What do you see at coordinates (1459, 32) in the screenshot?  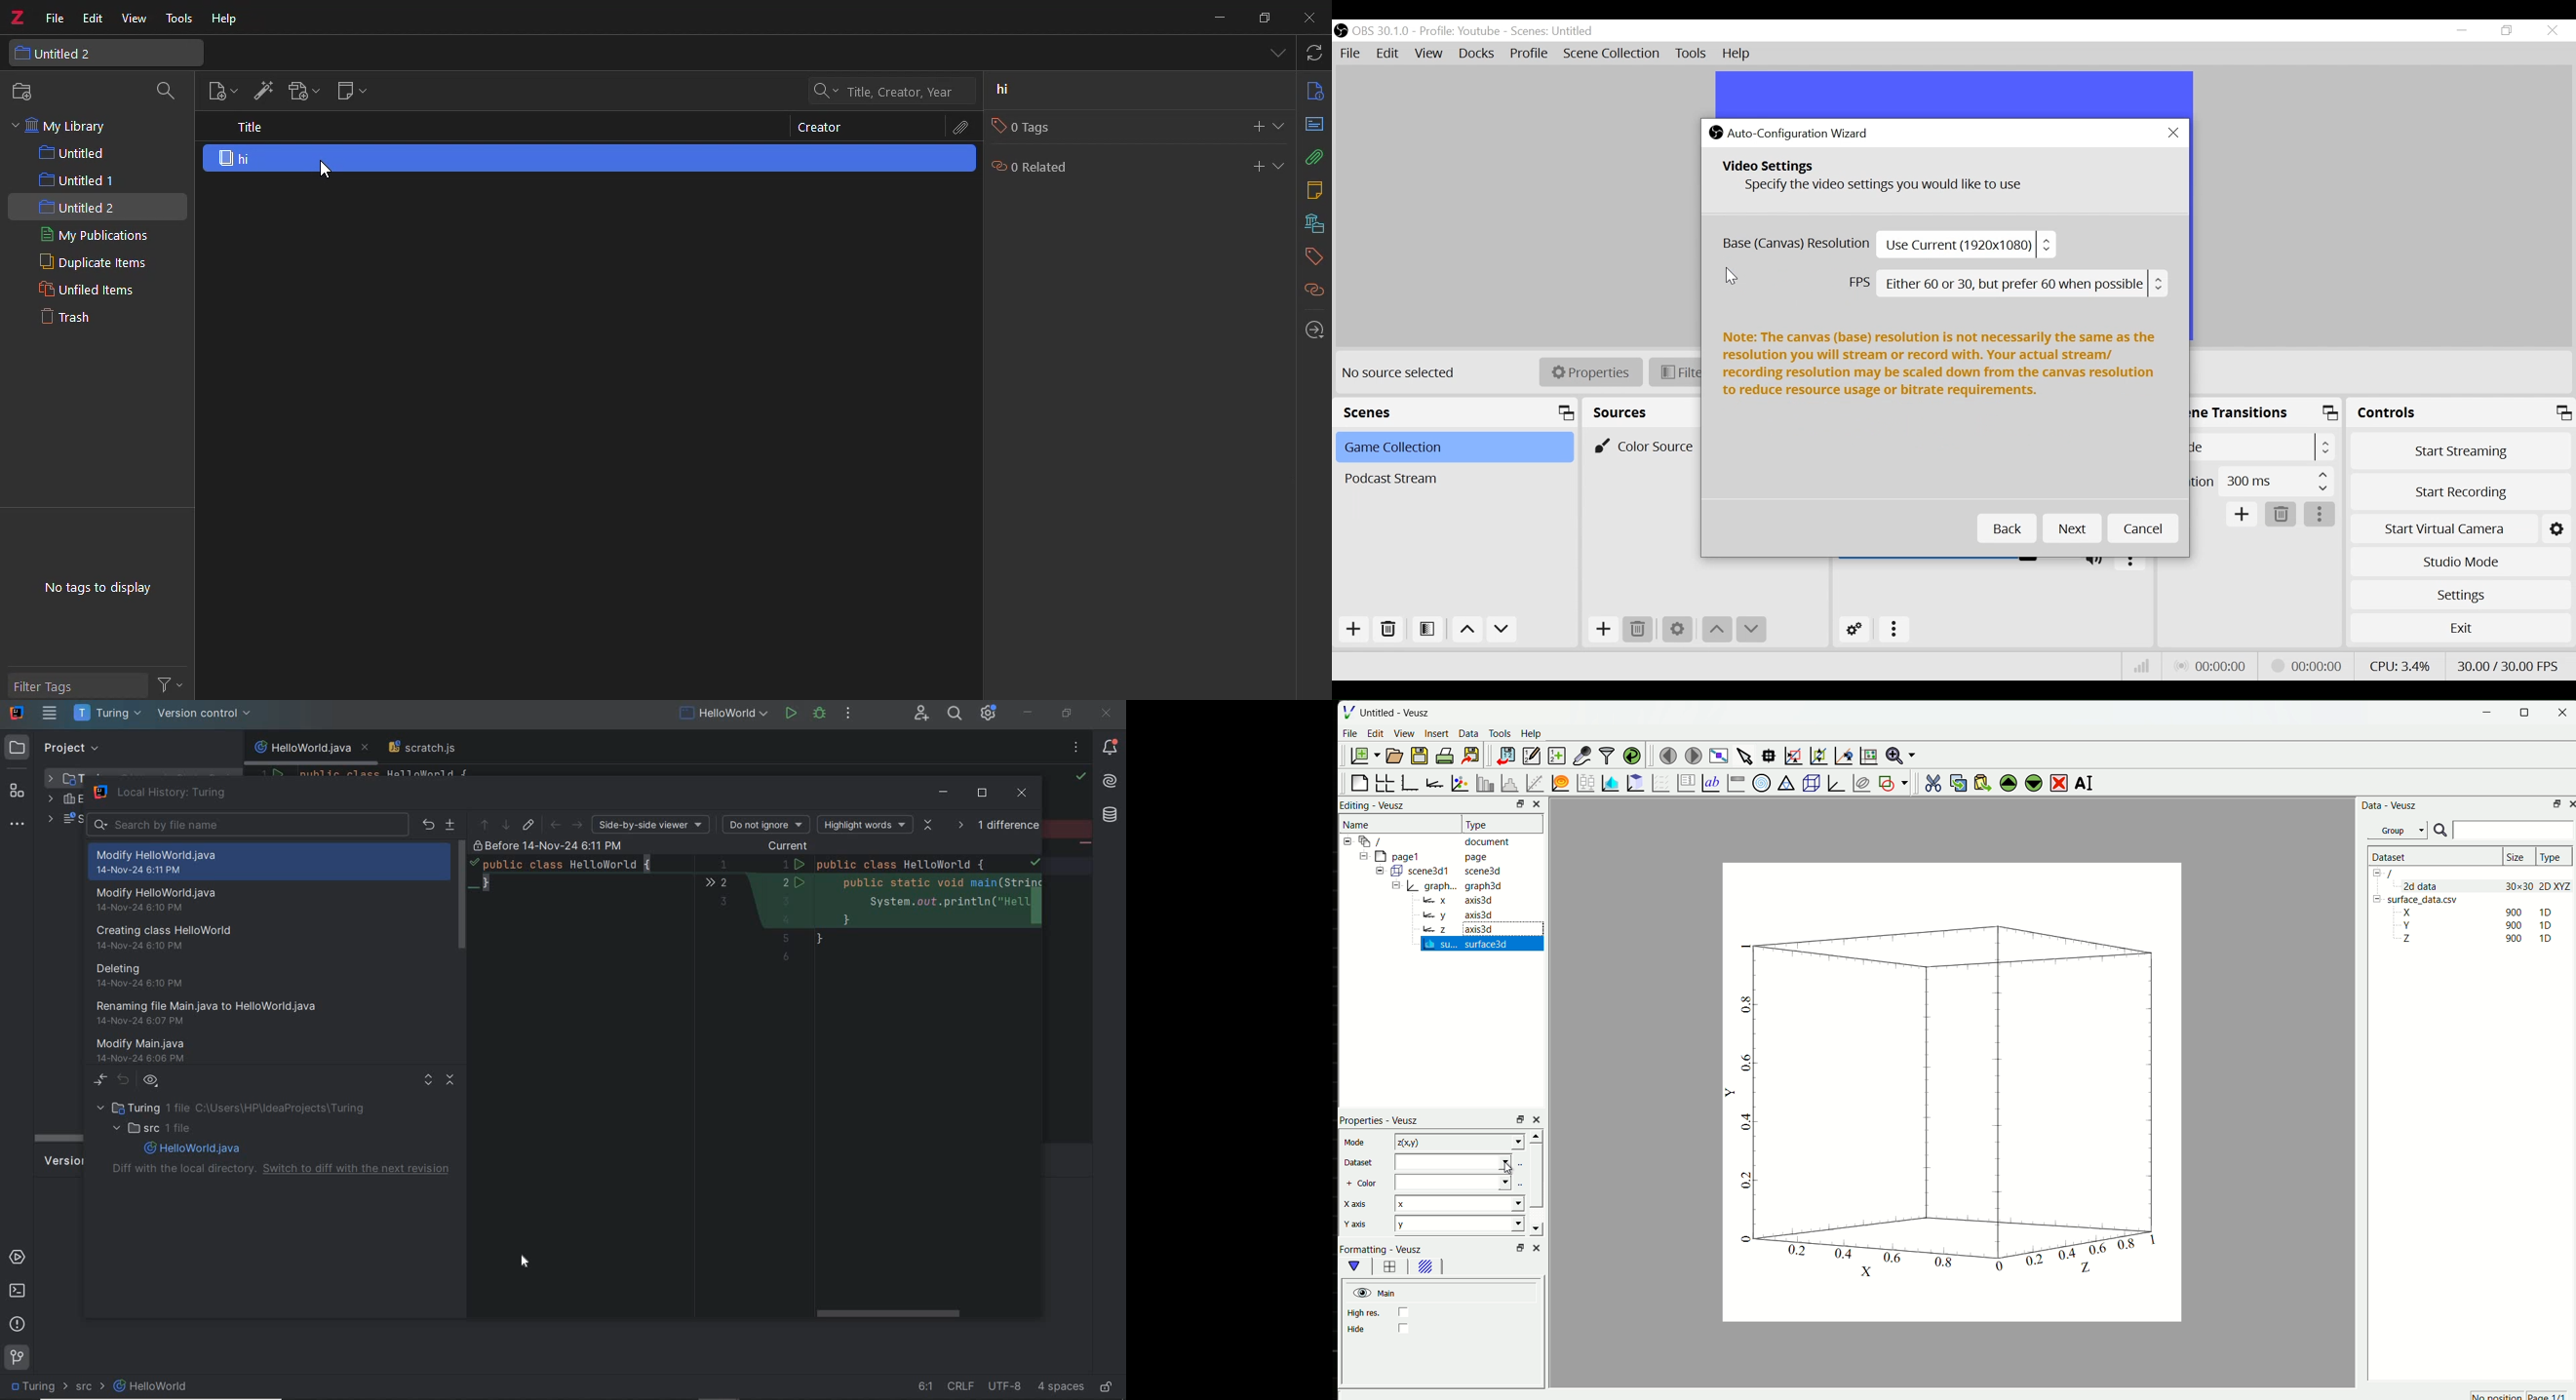 I see `profile` at bounding box center [1459, 32].